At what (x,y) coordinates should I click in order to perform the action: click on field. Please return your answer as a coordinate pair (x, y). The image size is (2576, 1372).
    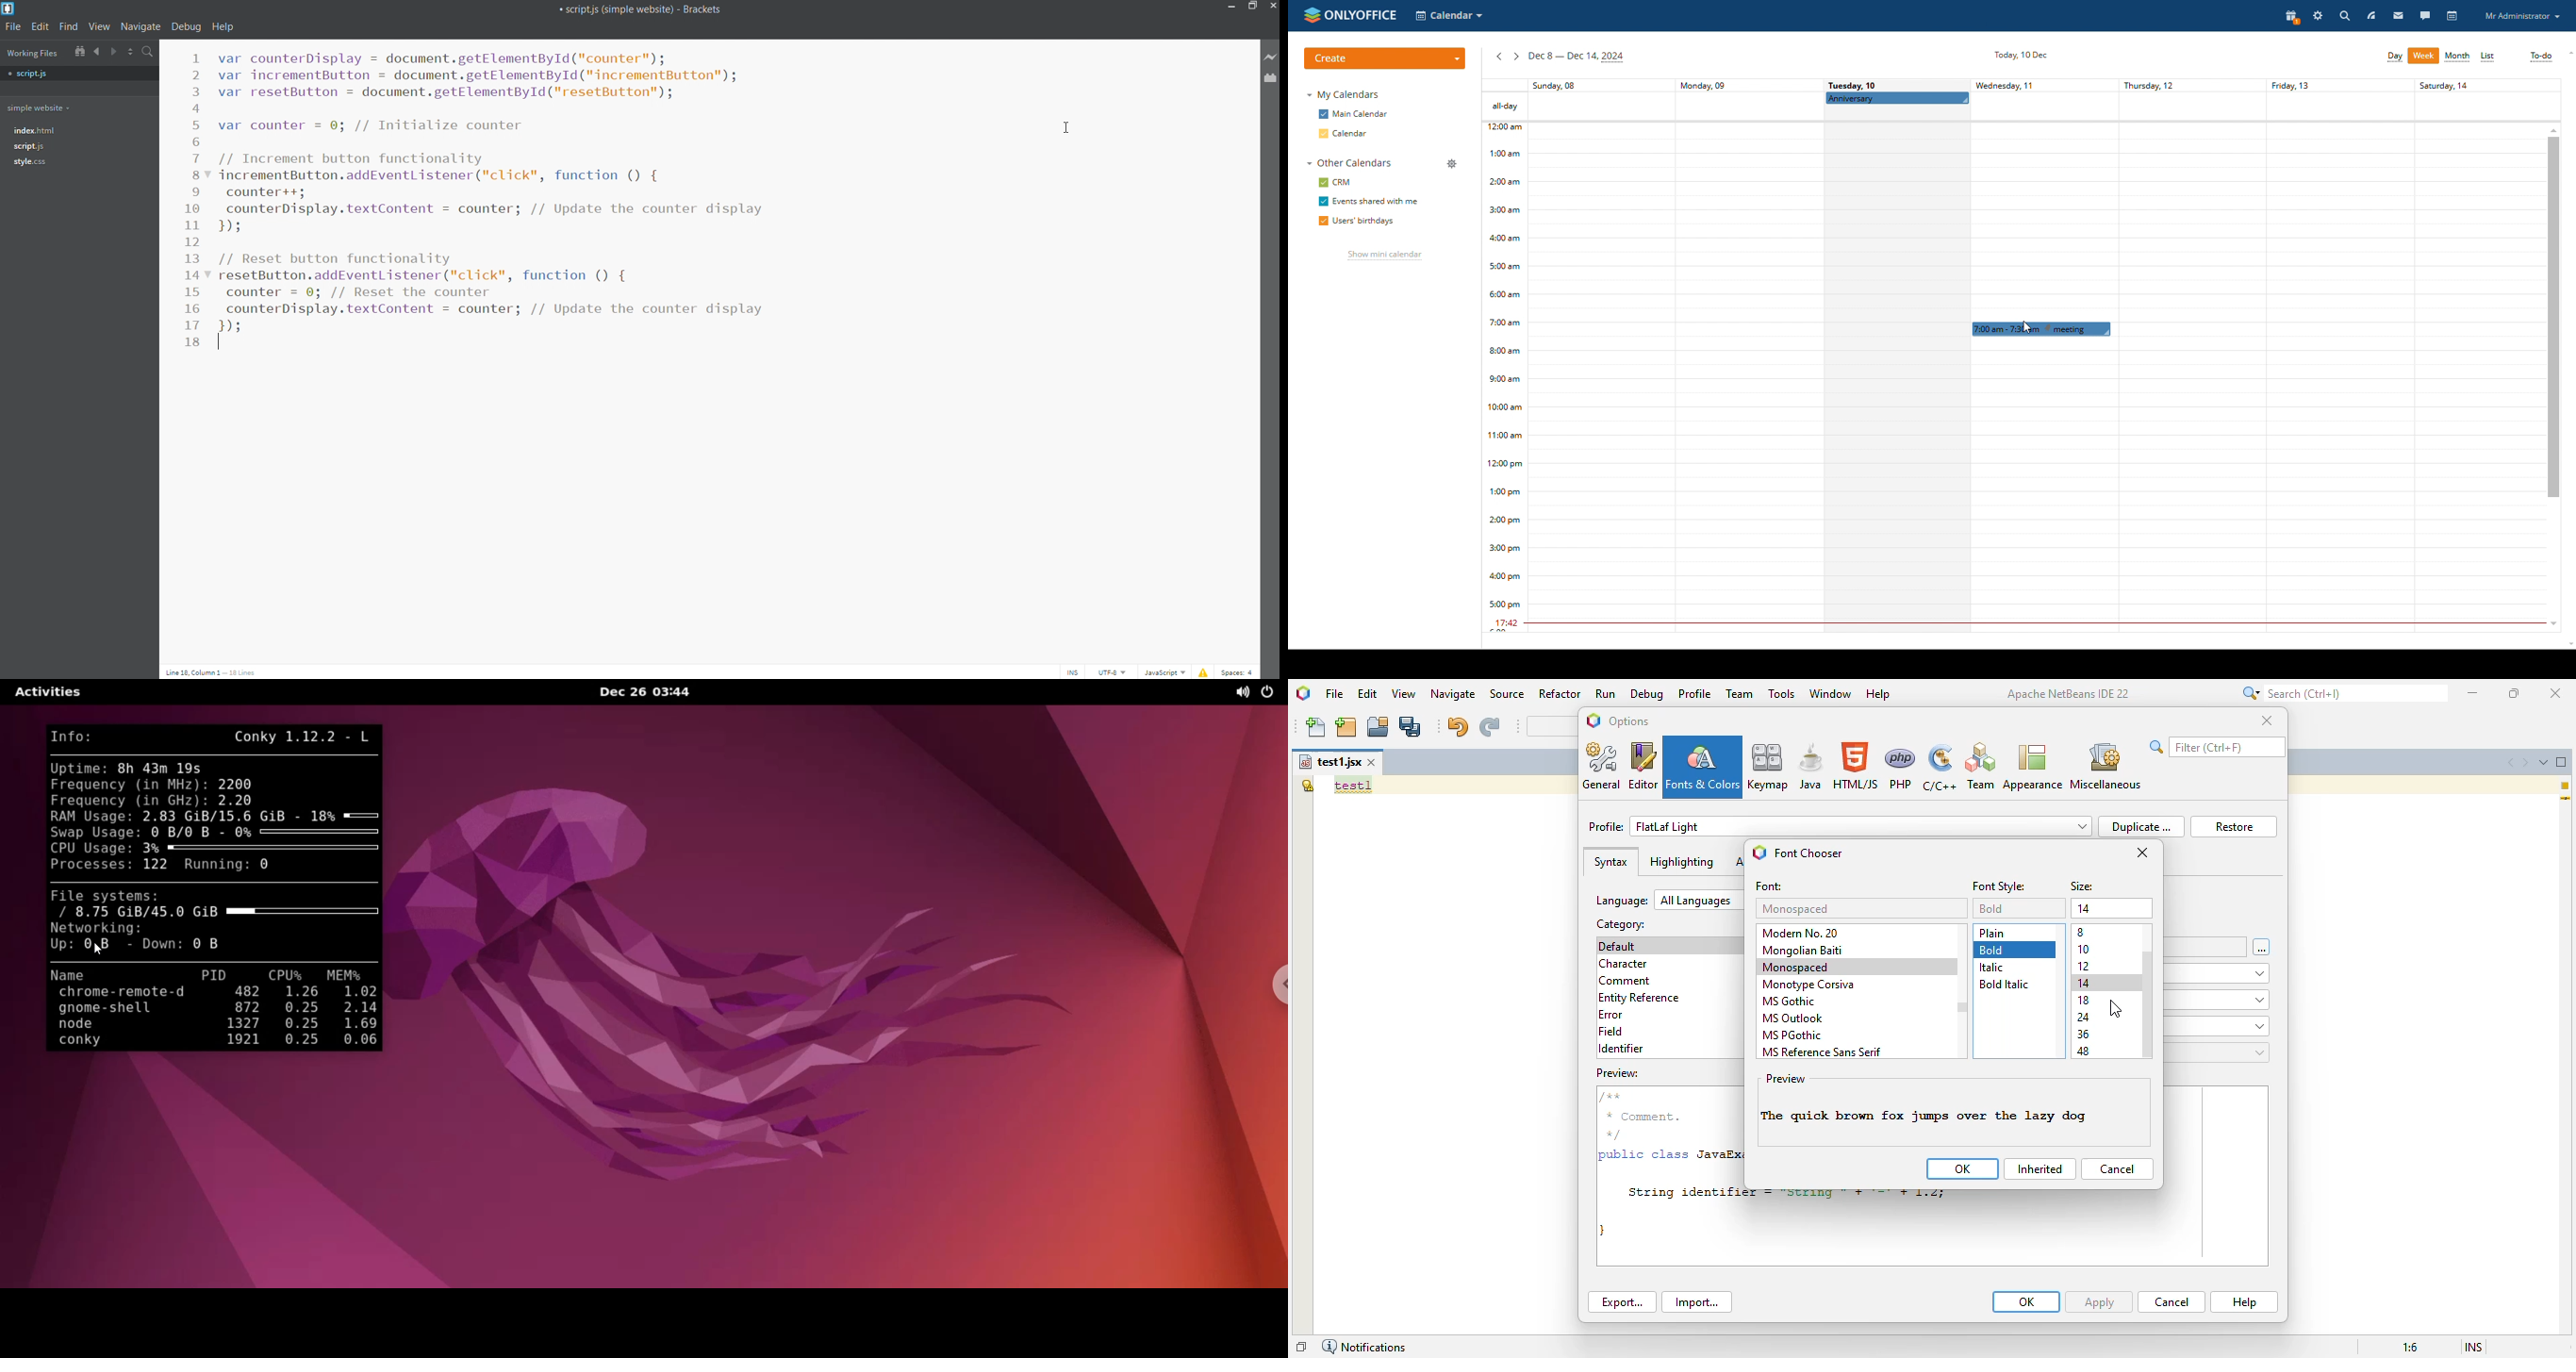
    Looking at the image, I should click on (1611, 1032).